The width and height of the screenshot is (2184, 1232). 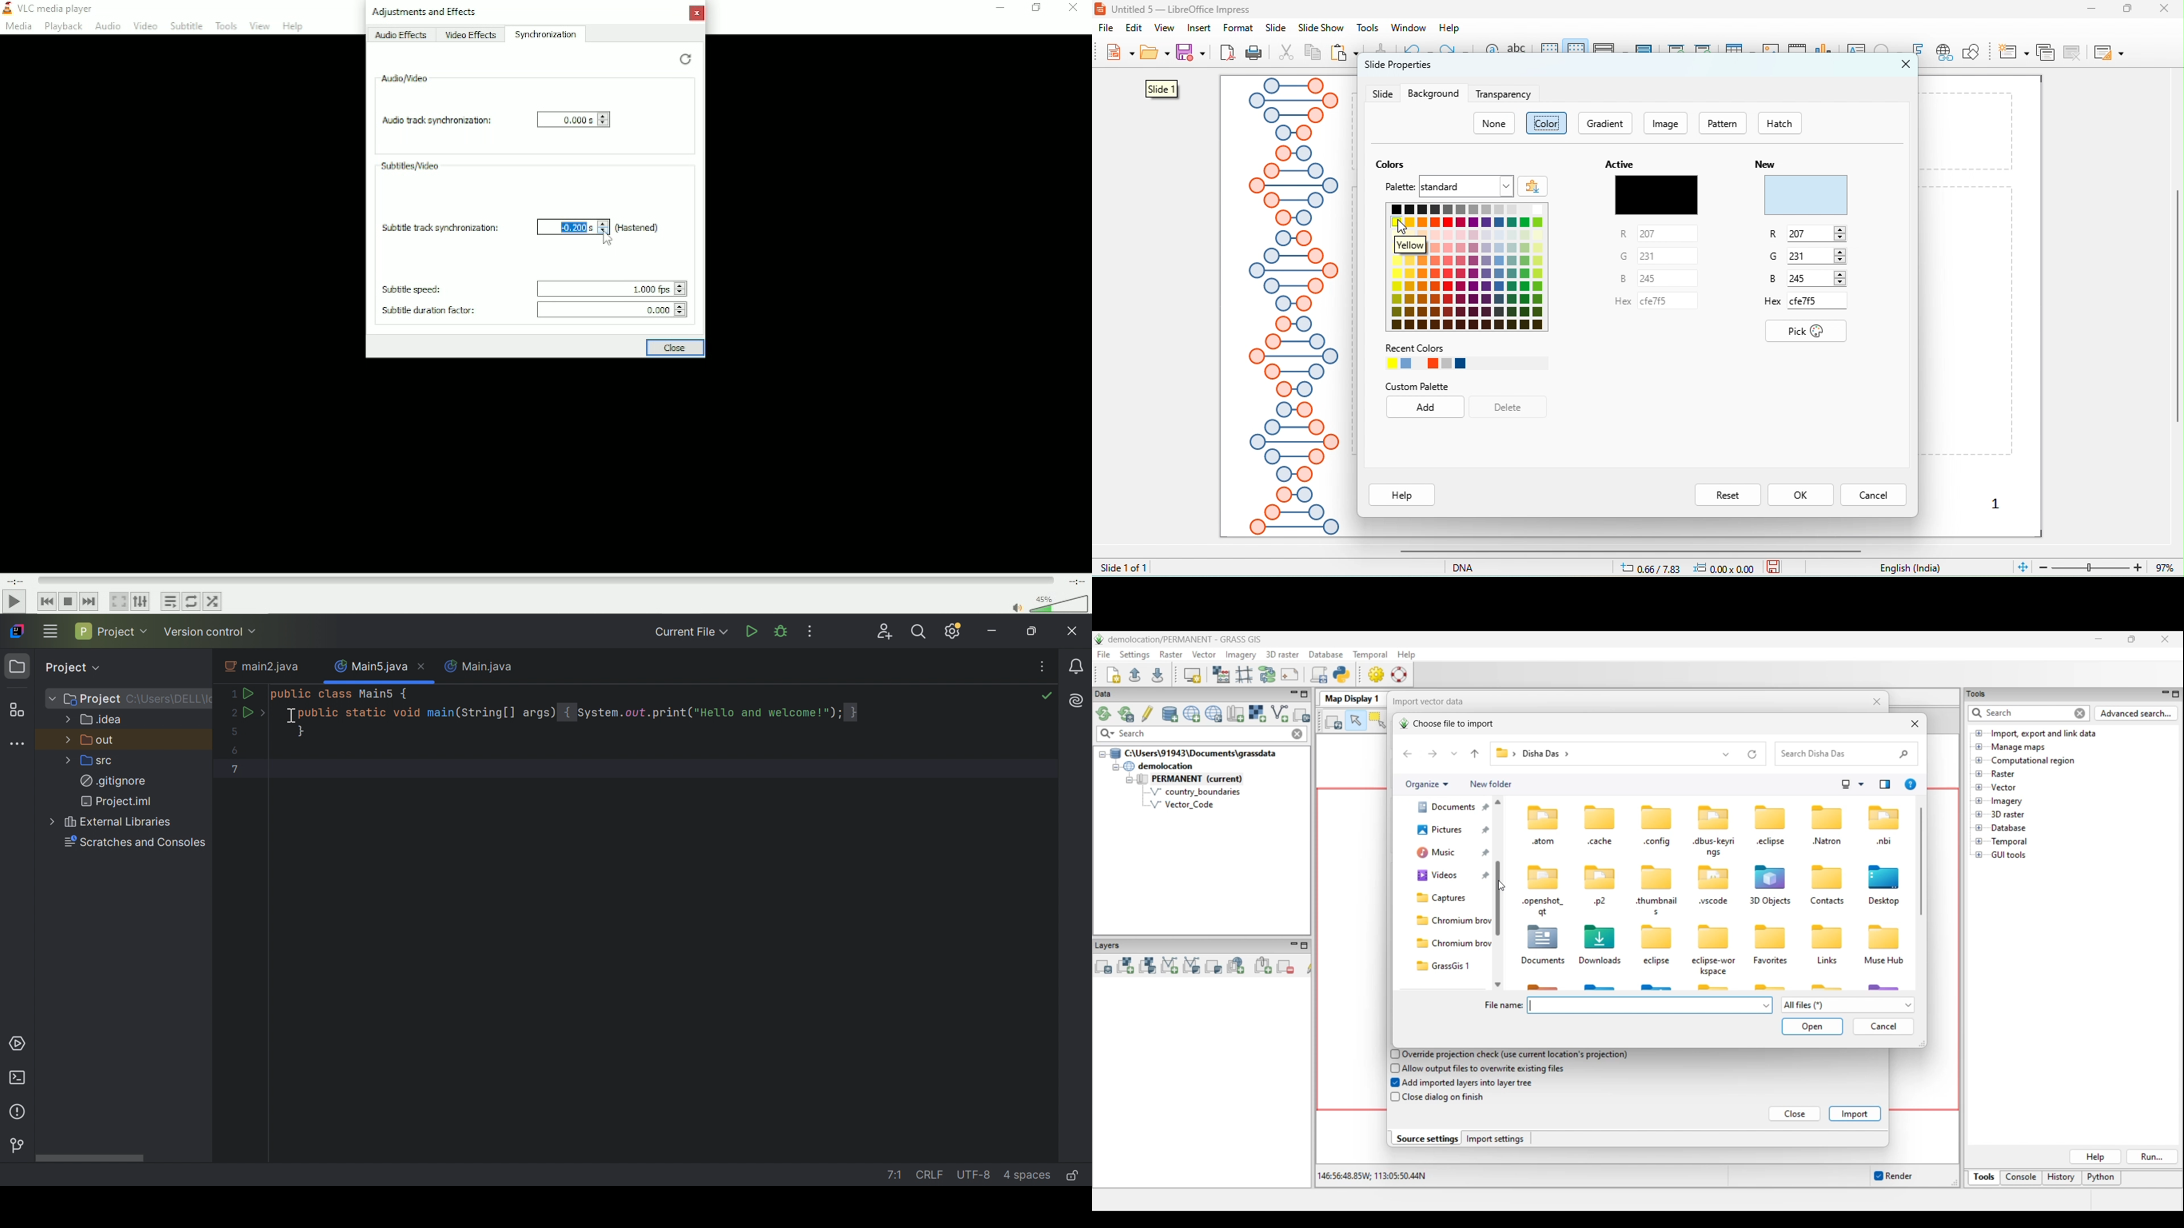 I want to click on slide 1 of 1, so click(x=1124, y=567).